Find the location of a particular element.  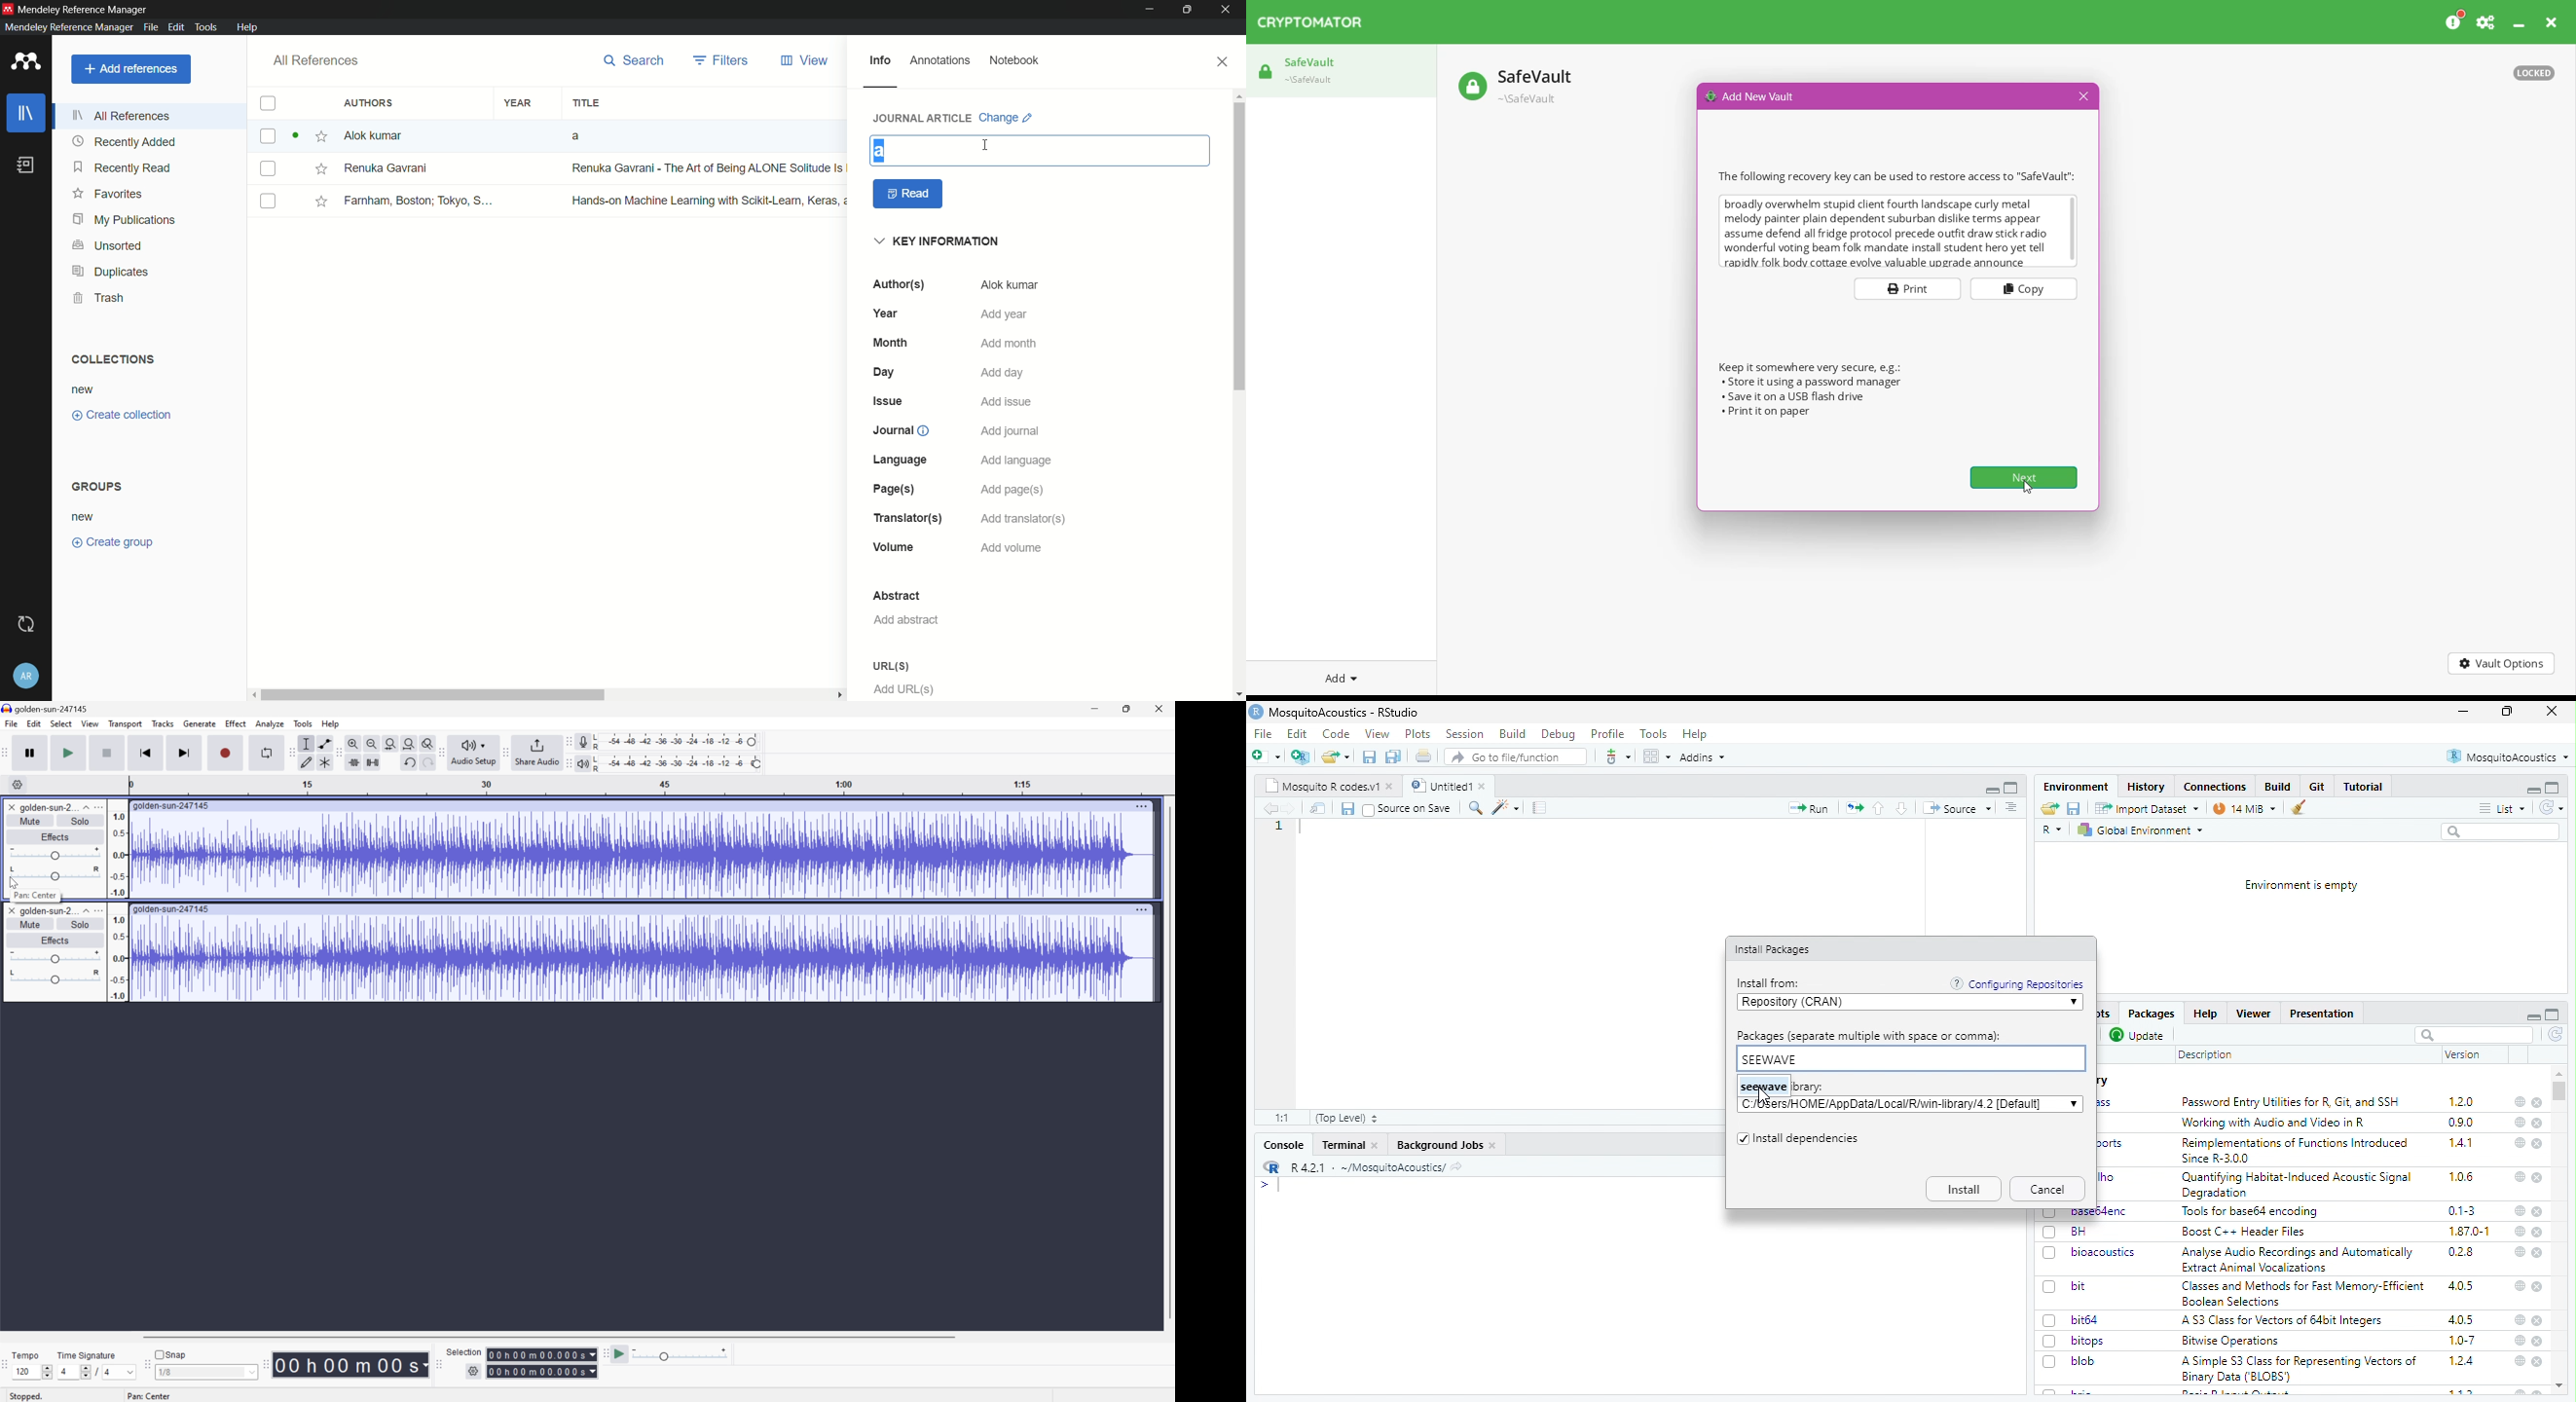

web is located at coordinates (2521, 1285).